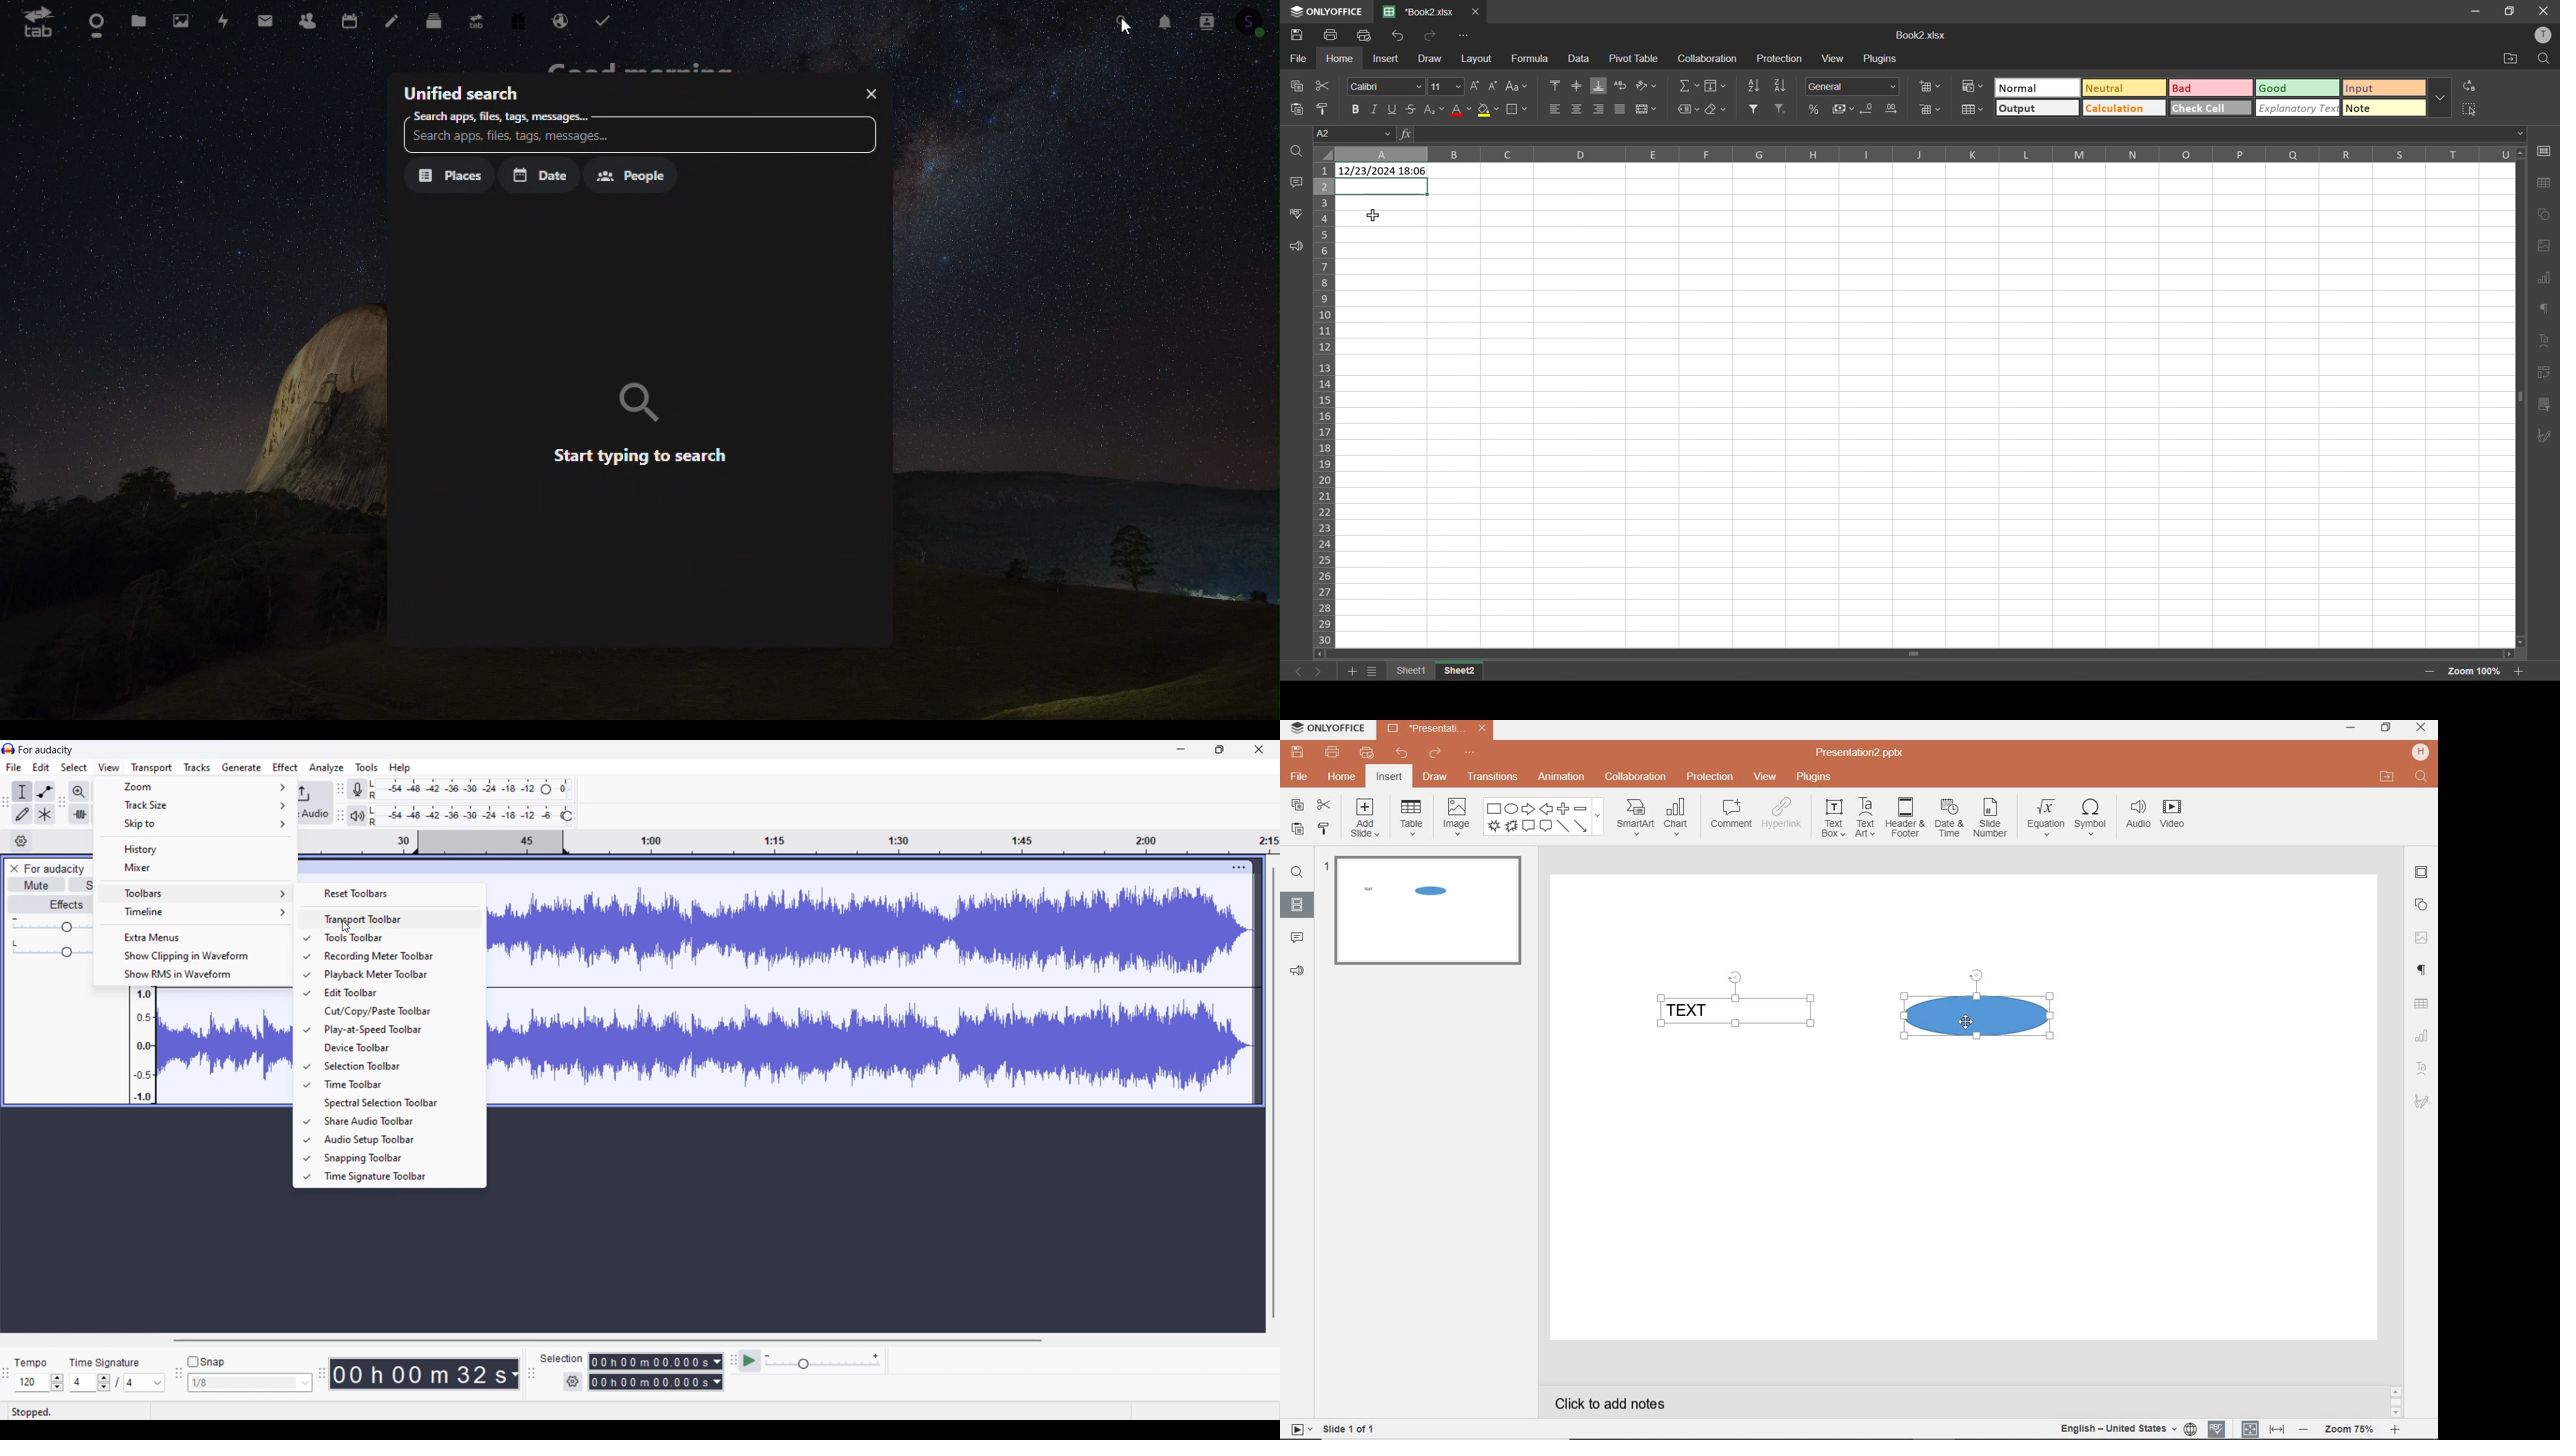  What do you see at coordinates (1732, 814) in the screenshot?
I see `comment` at bounding box center [1732, 814].